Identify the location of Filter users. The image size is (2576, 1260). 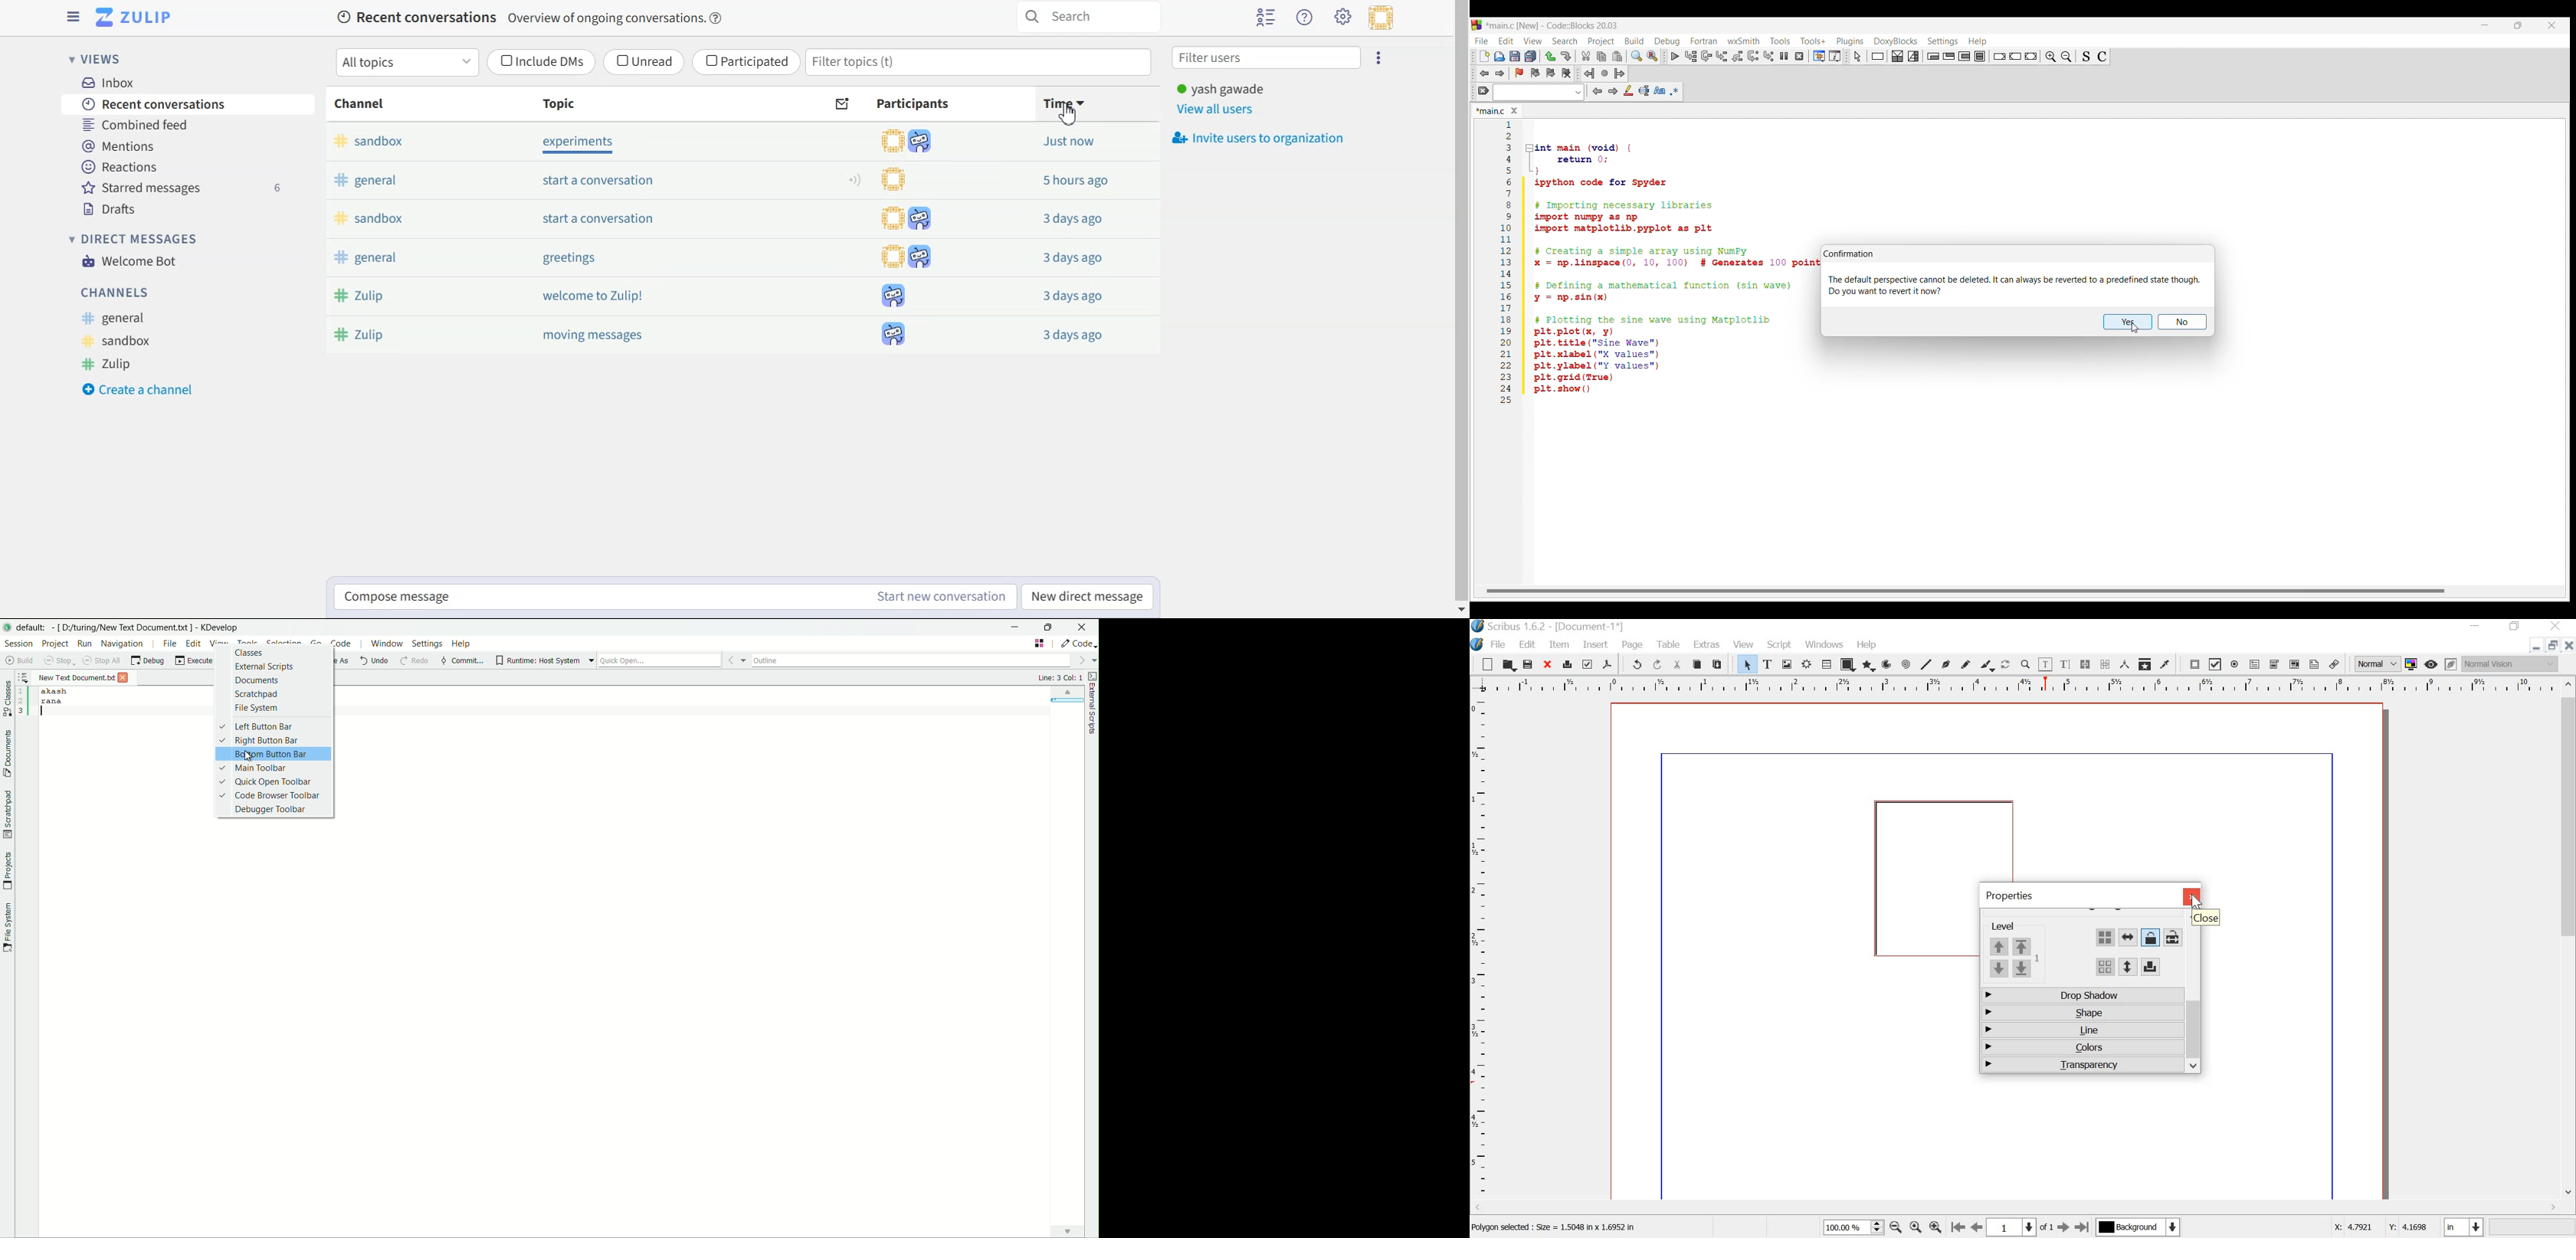
(1268, 57).